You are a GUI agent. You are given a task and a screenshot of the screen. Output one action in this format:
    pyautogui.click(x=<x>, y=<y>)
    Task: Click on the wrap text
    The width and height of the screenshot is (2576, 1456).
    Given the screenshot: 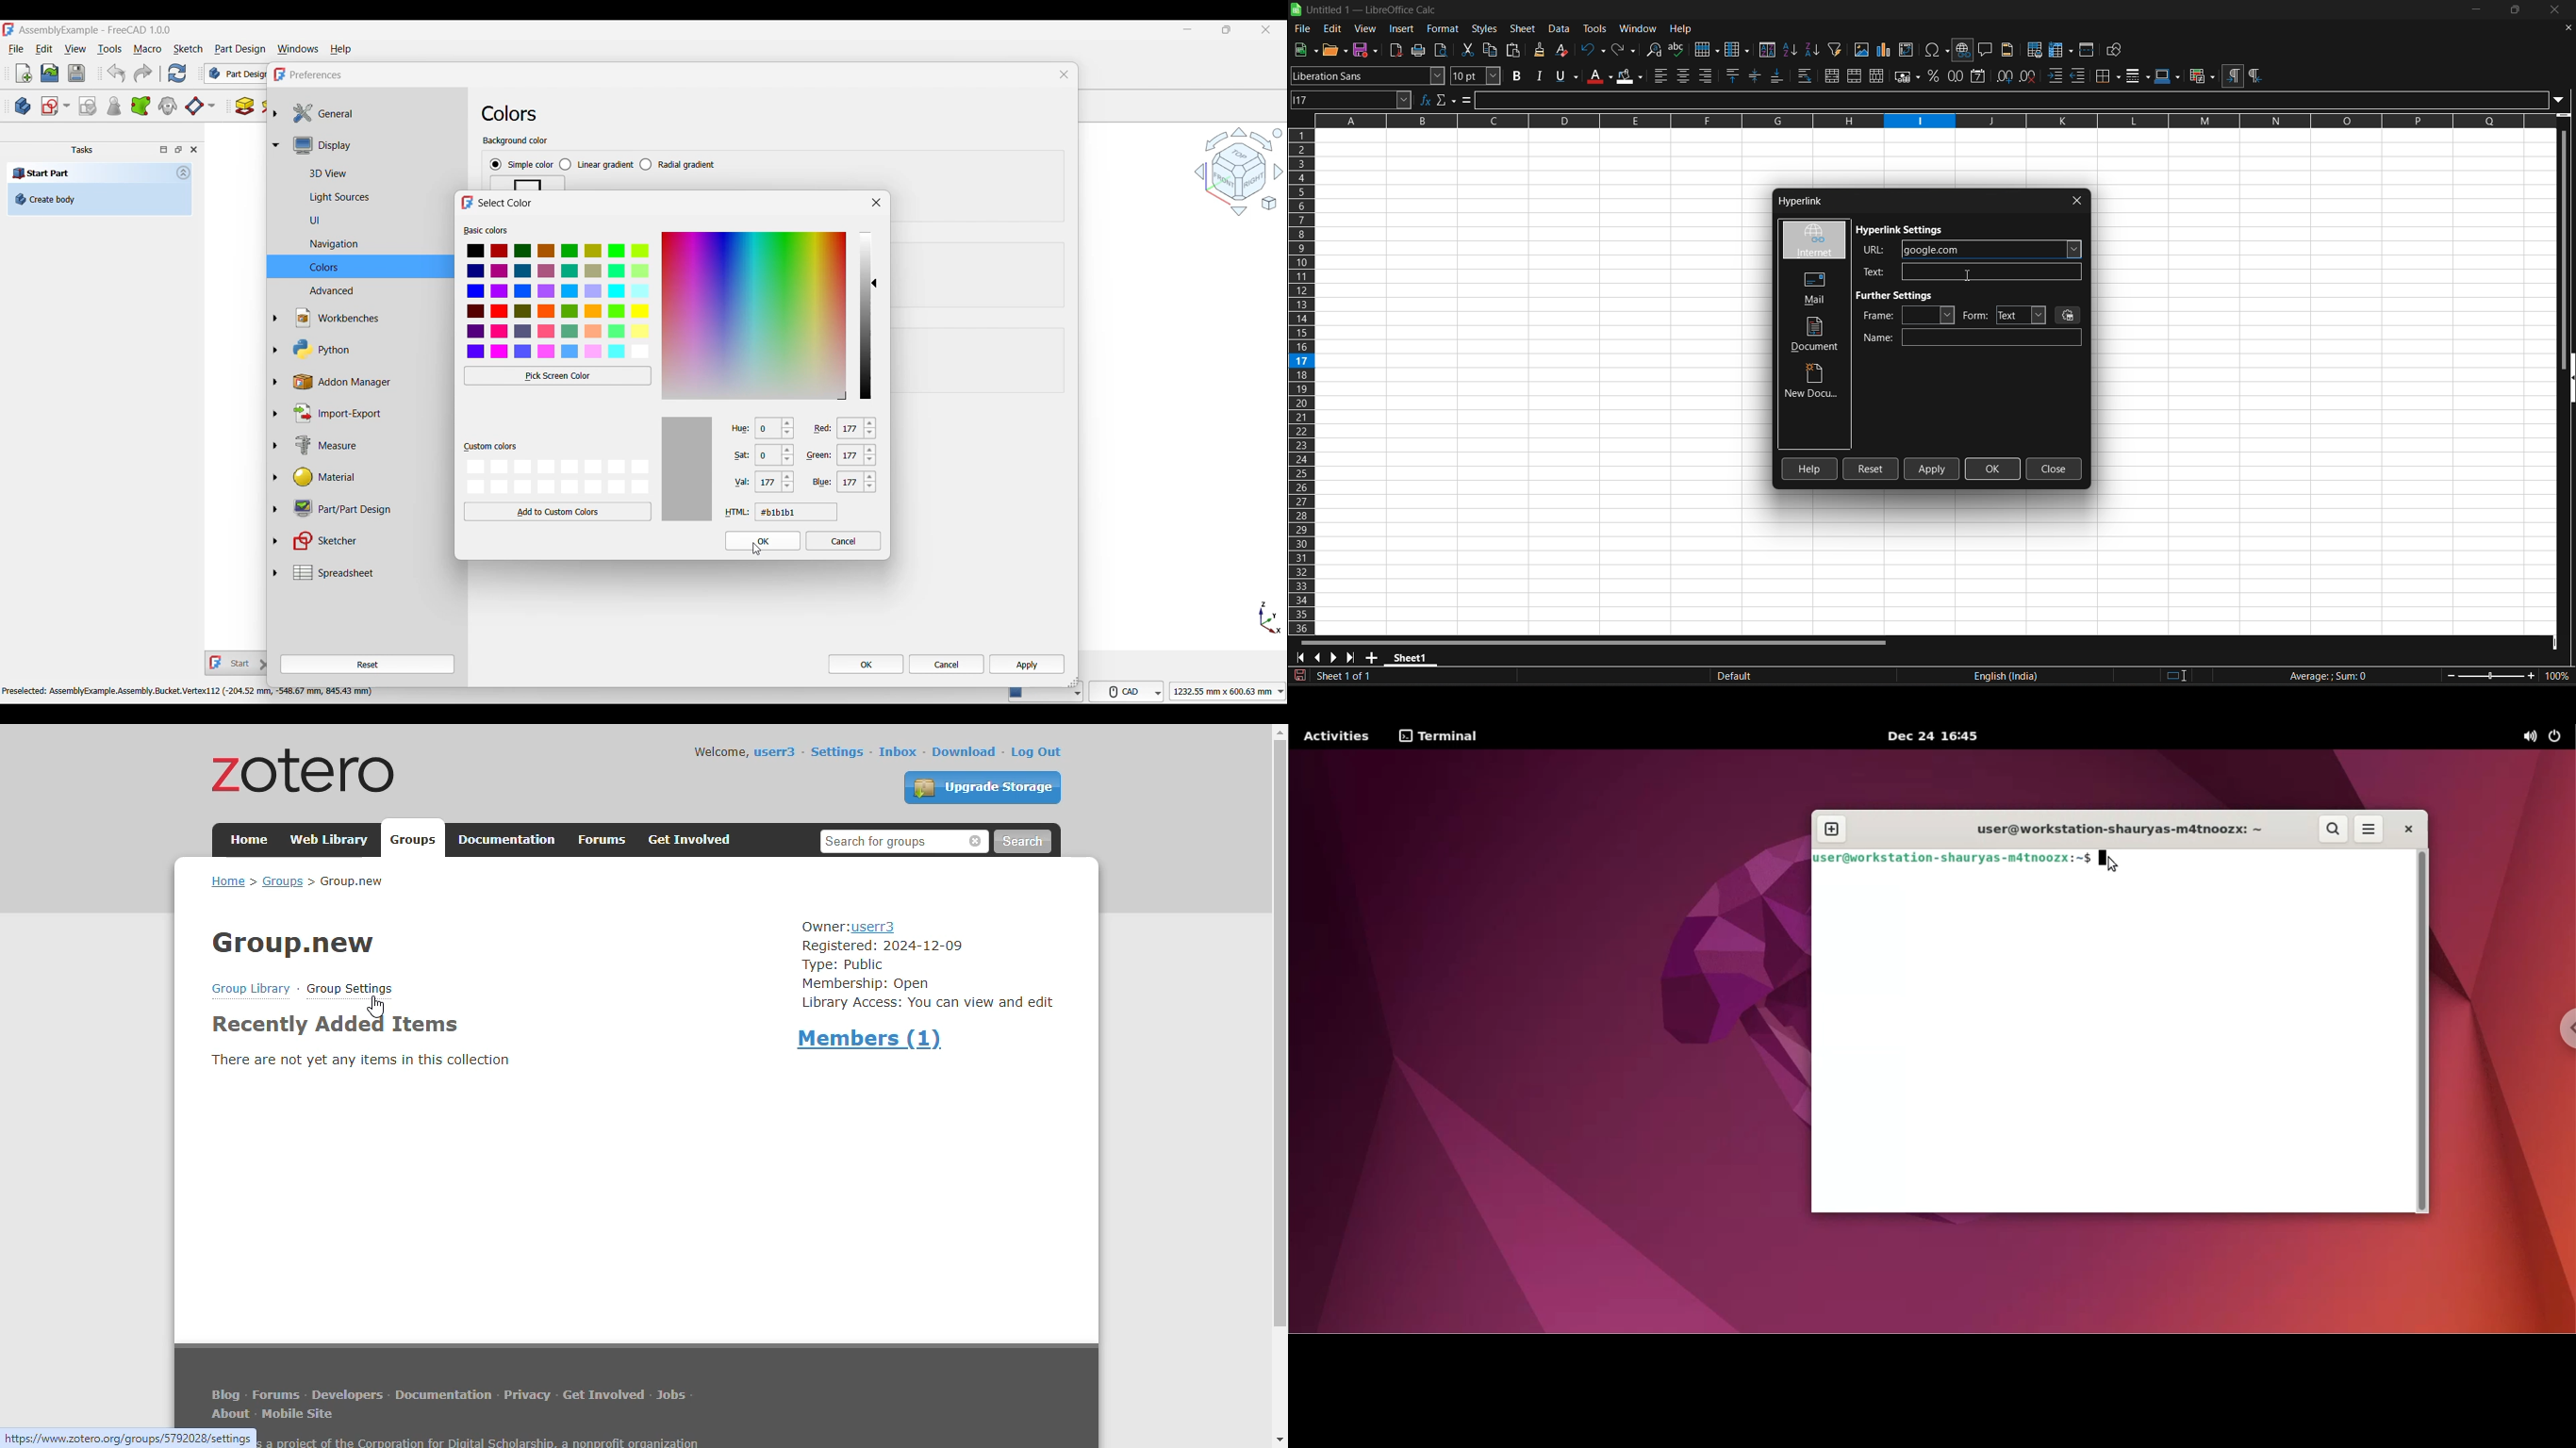 What is the action you would take?
    pyautogui.click(x=1806, y=76)
    